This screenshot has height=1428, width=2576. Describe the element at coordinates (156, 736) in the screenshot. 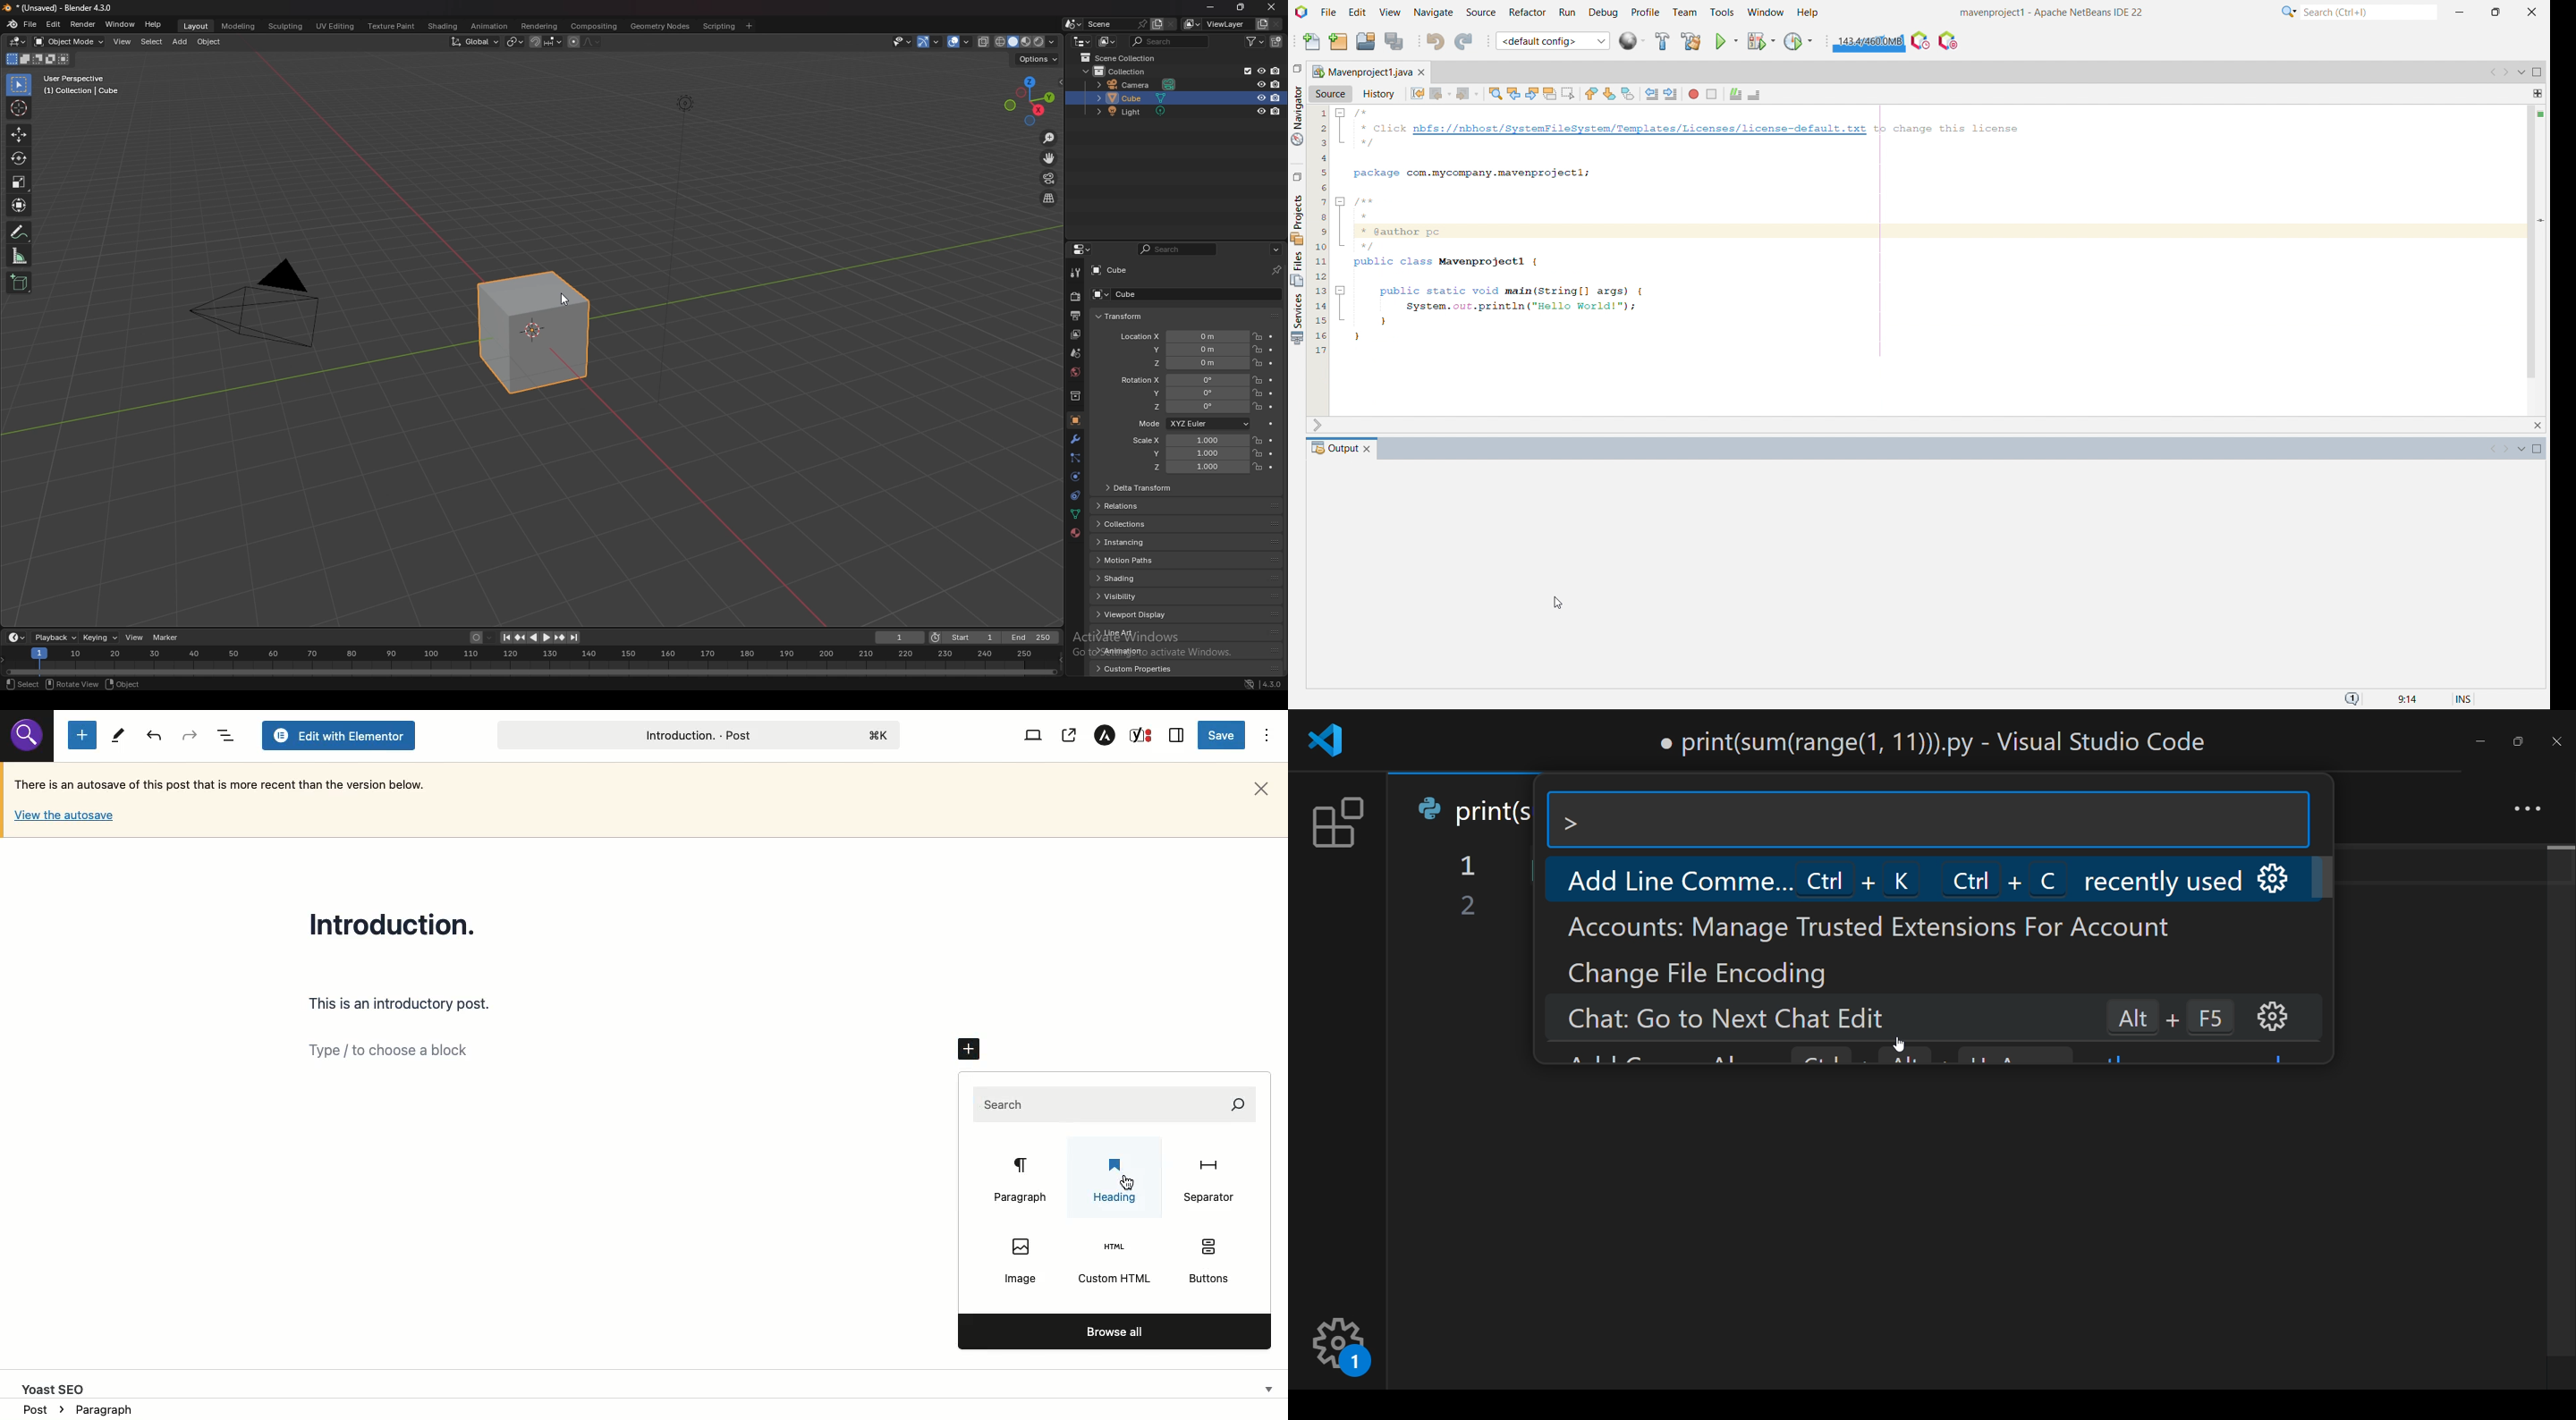

I see `Redo` at that location.